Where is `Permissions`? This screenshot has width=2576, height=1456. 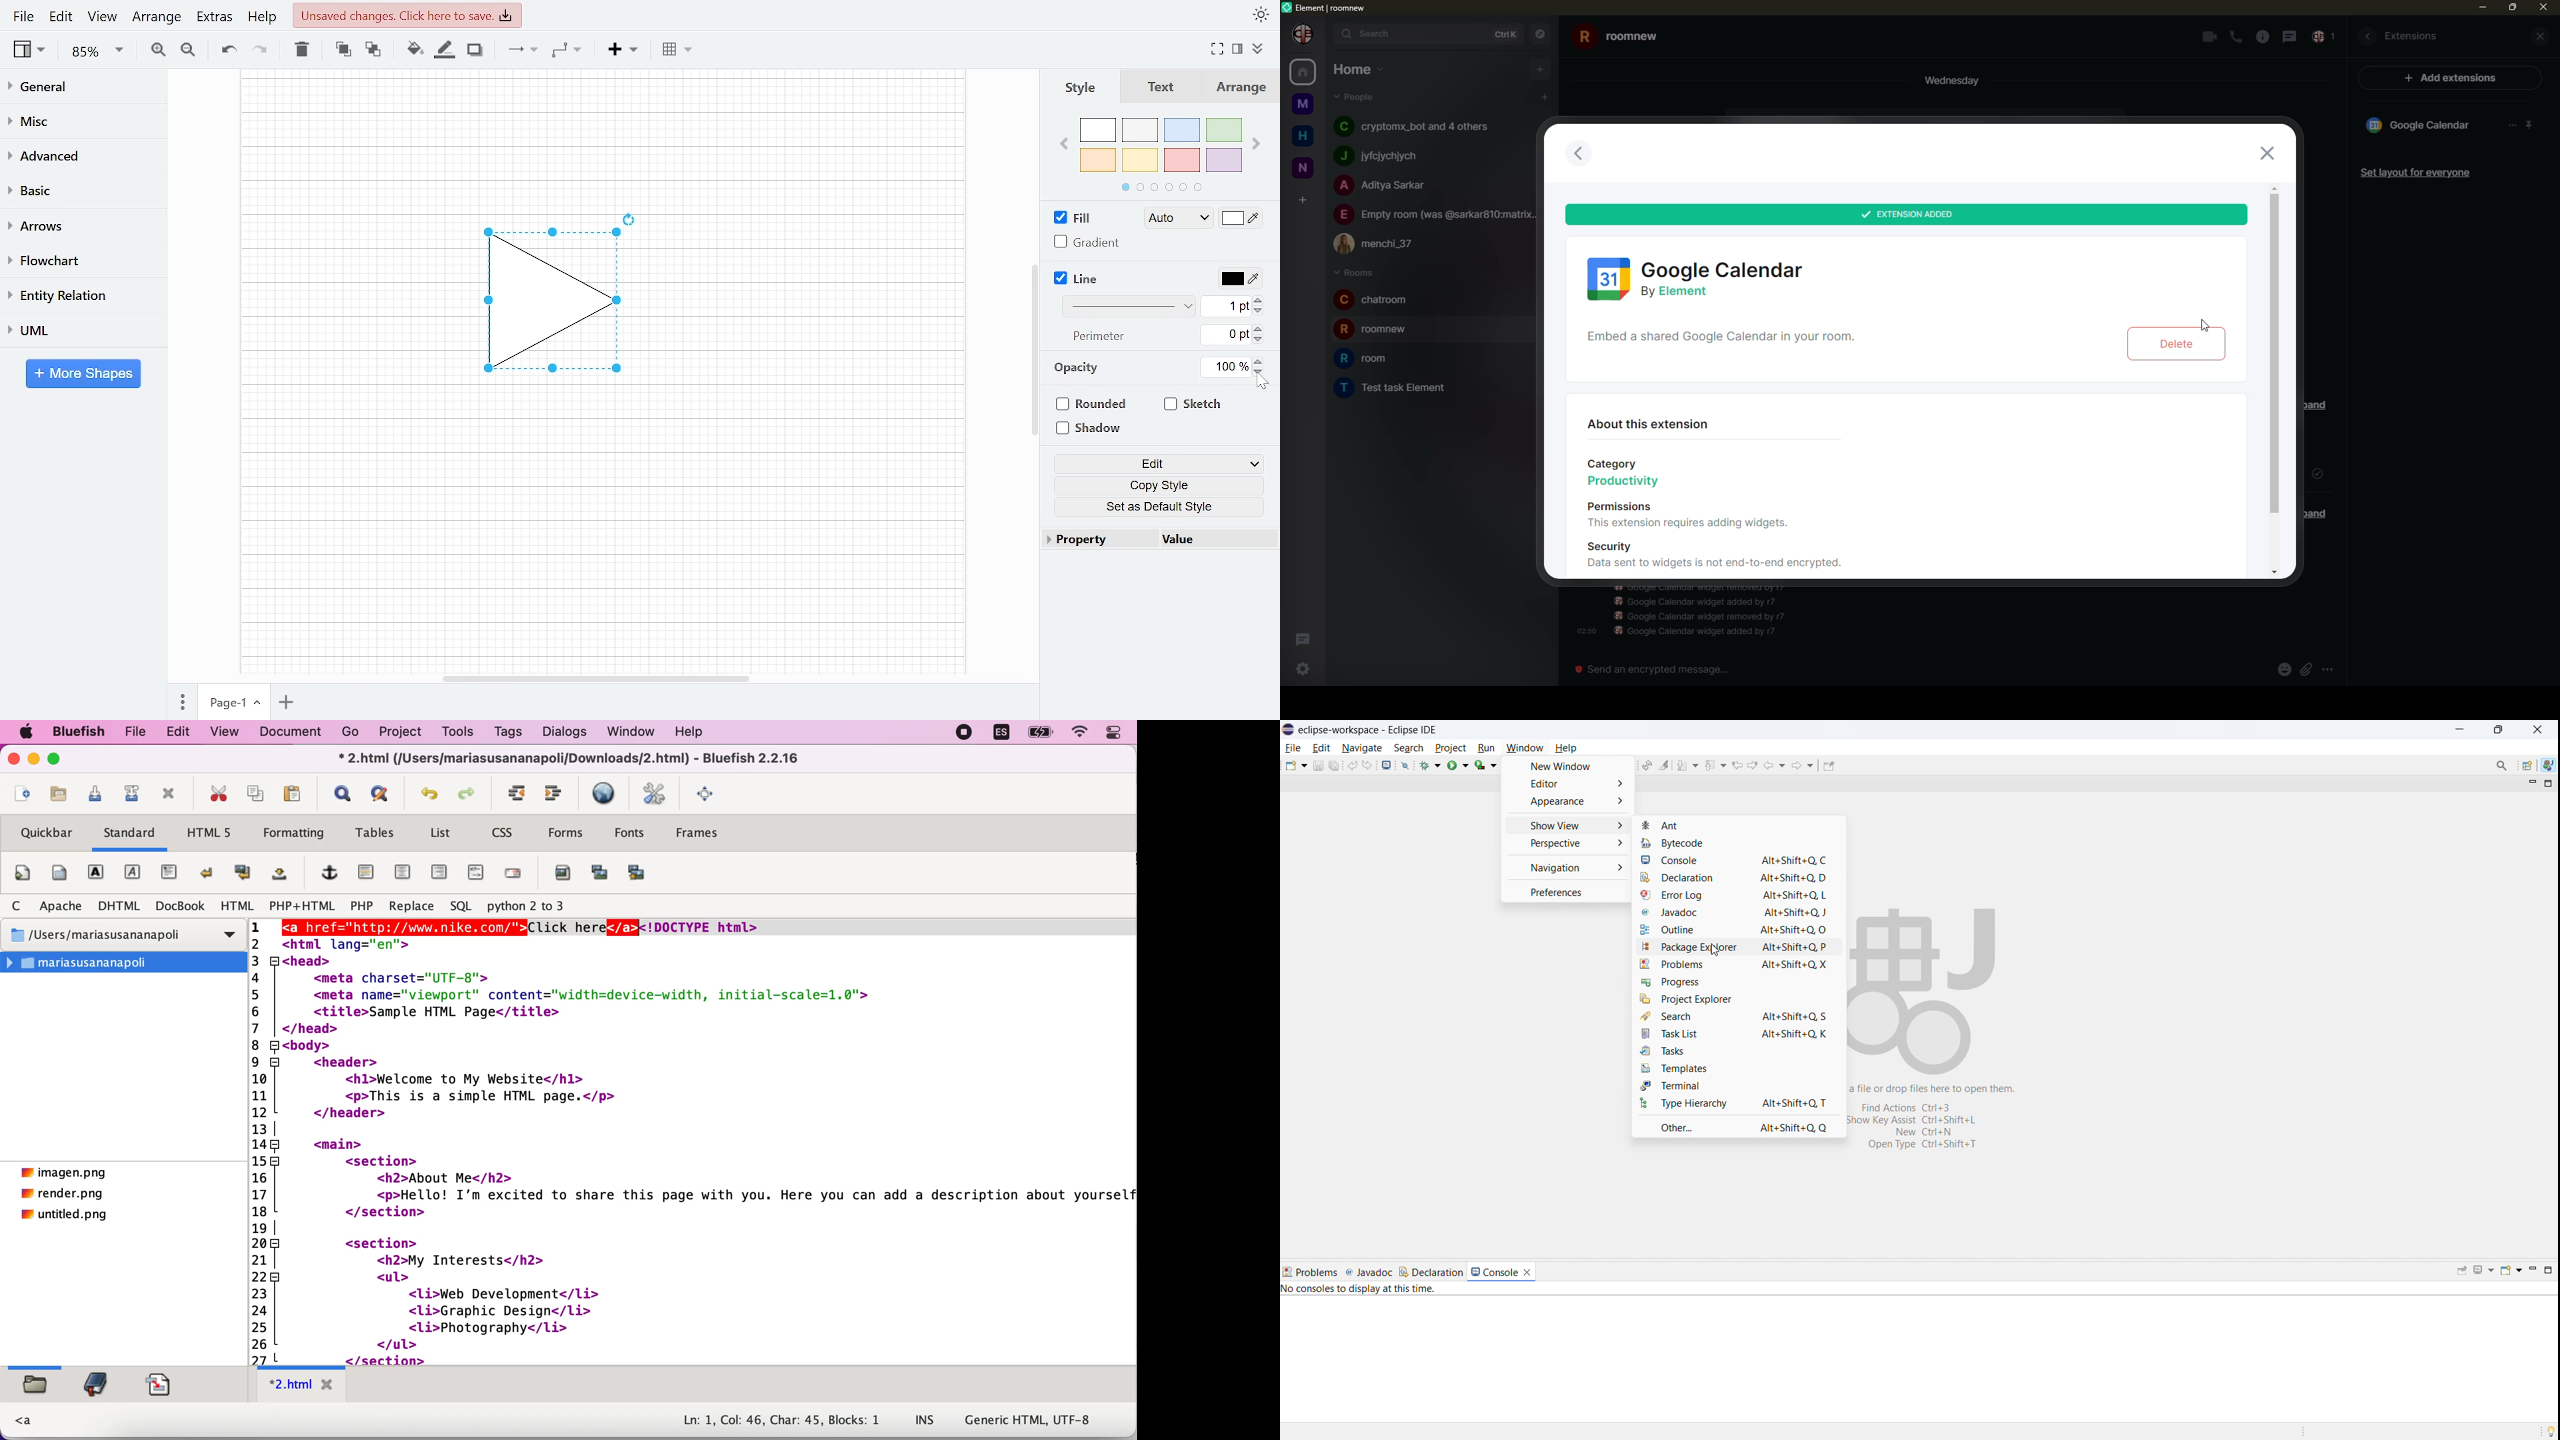 Permissions is located at coordinates (1619, 507).